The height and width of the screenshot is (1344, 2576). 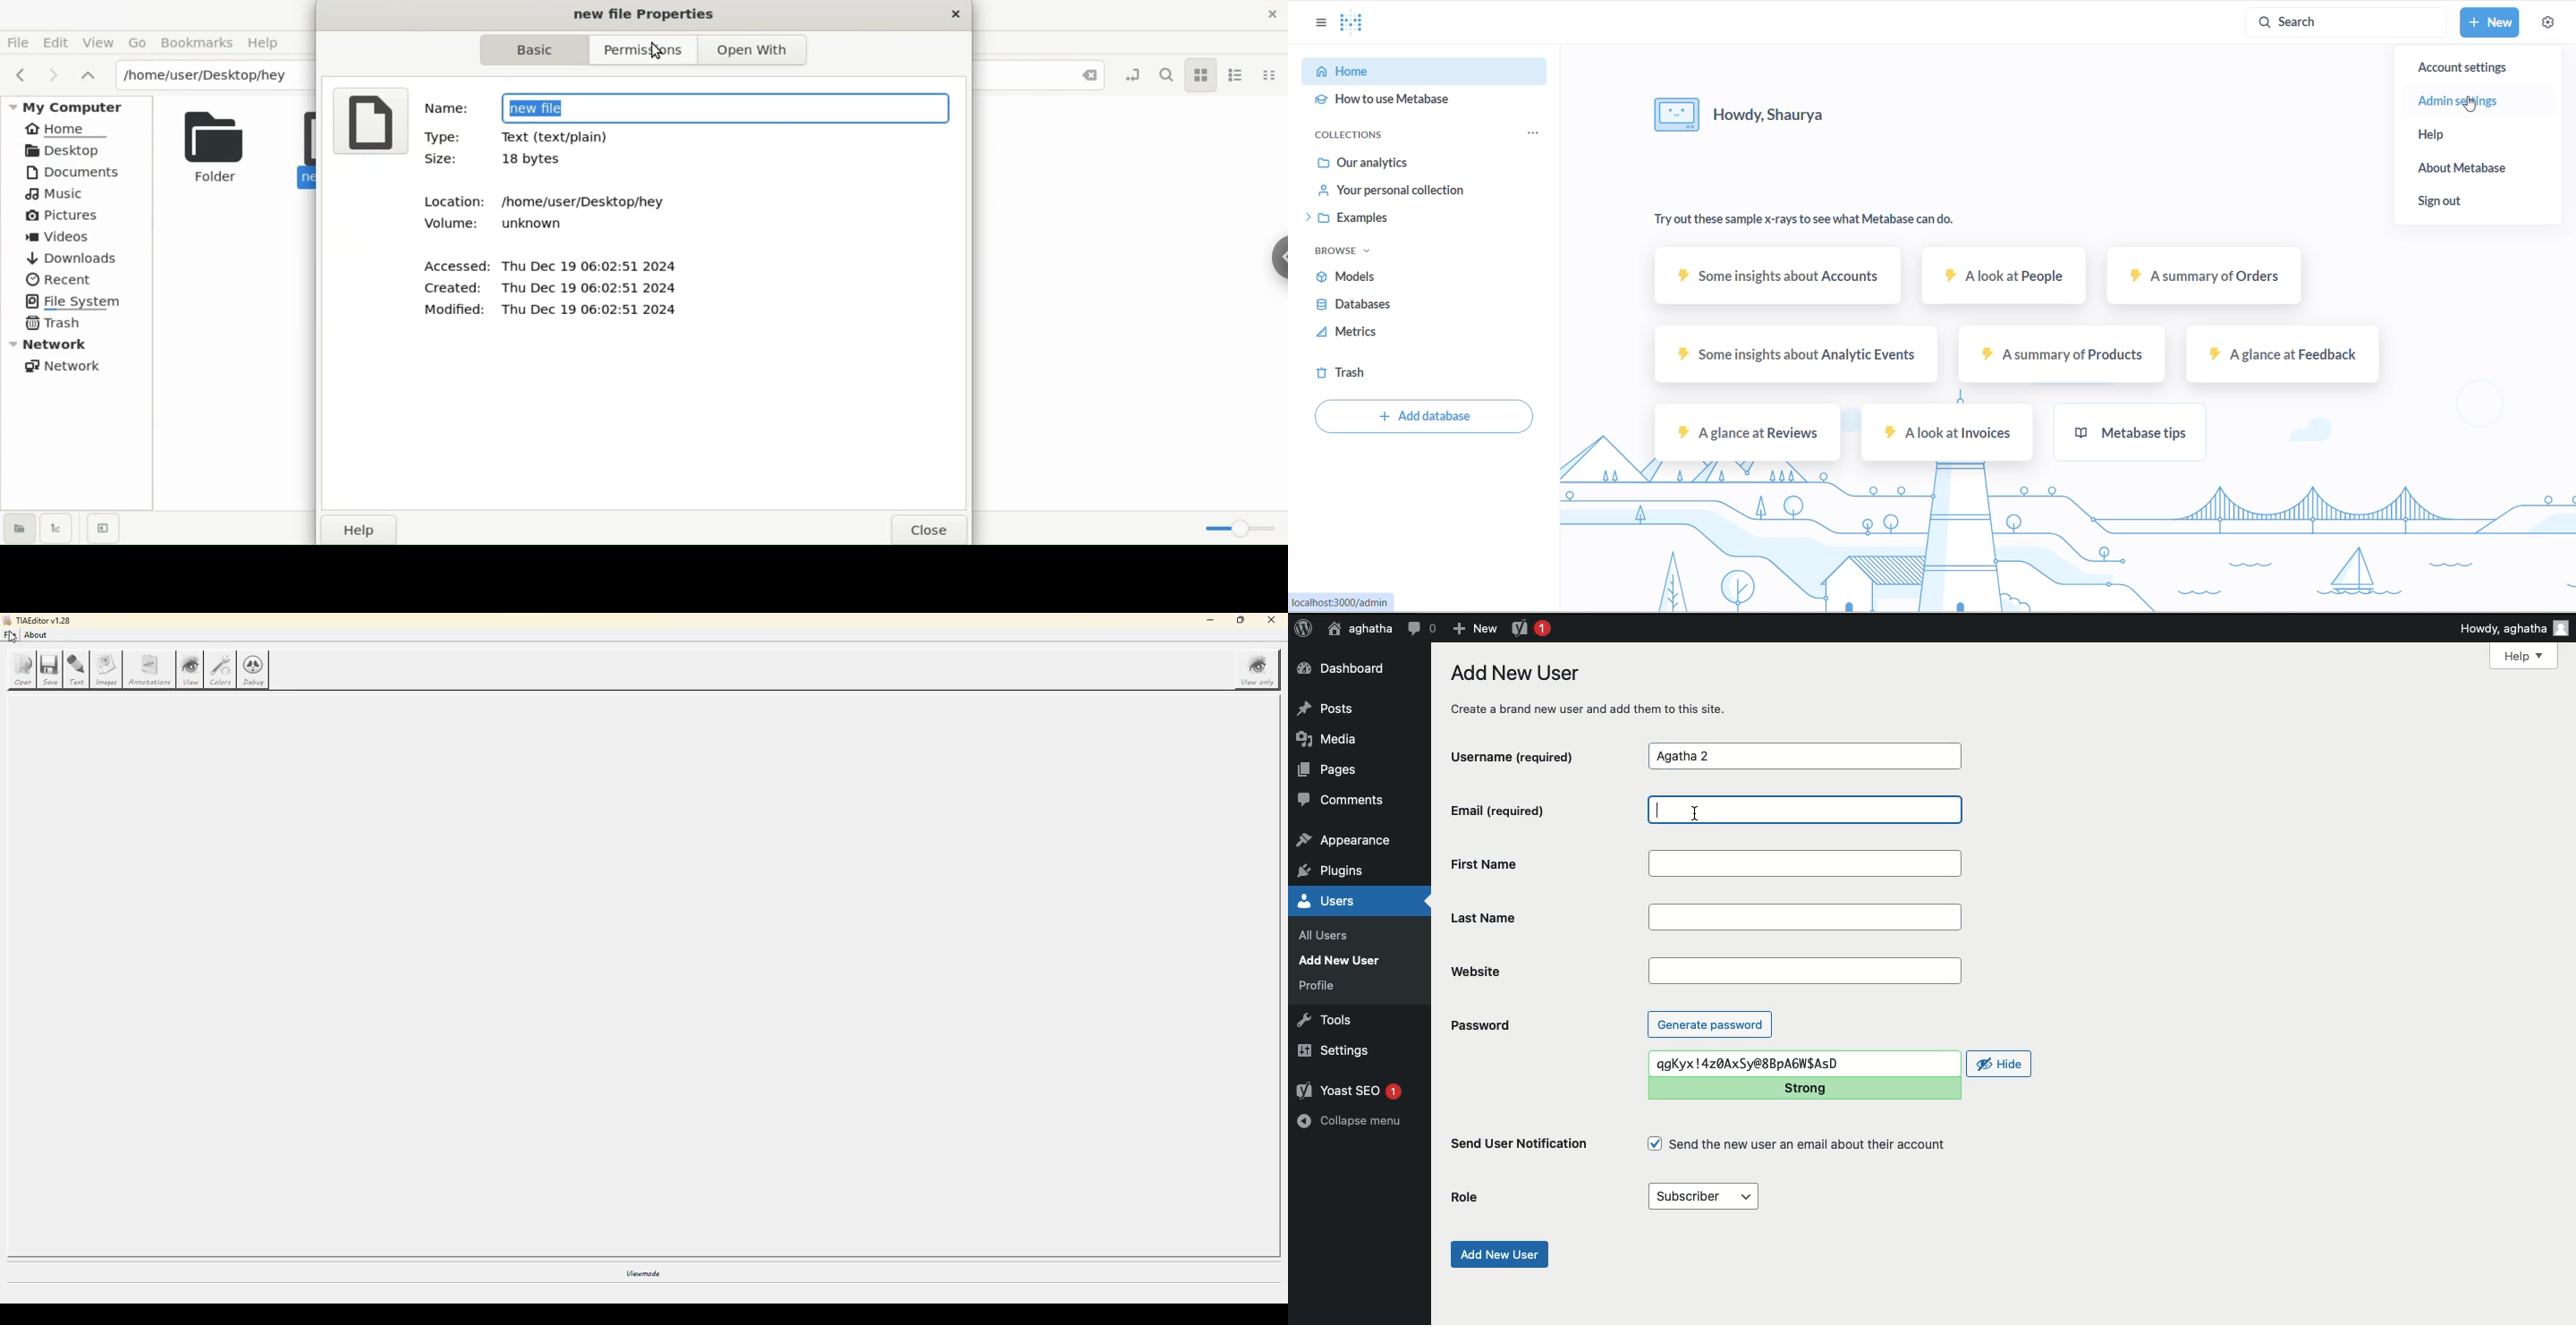 I want to click on Password, so click(x=1479, y=1025).